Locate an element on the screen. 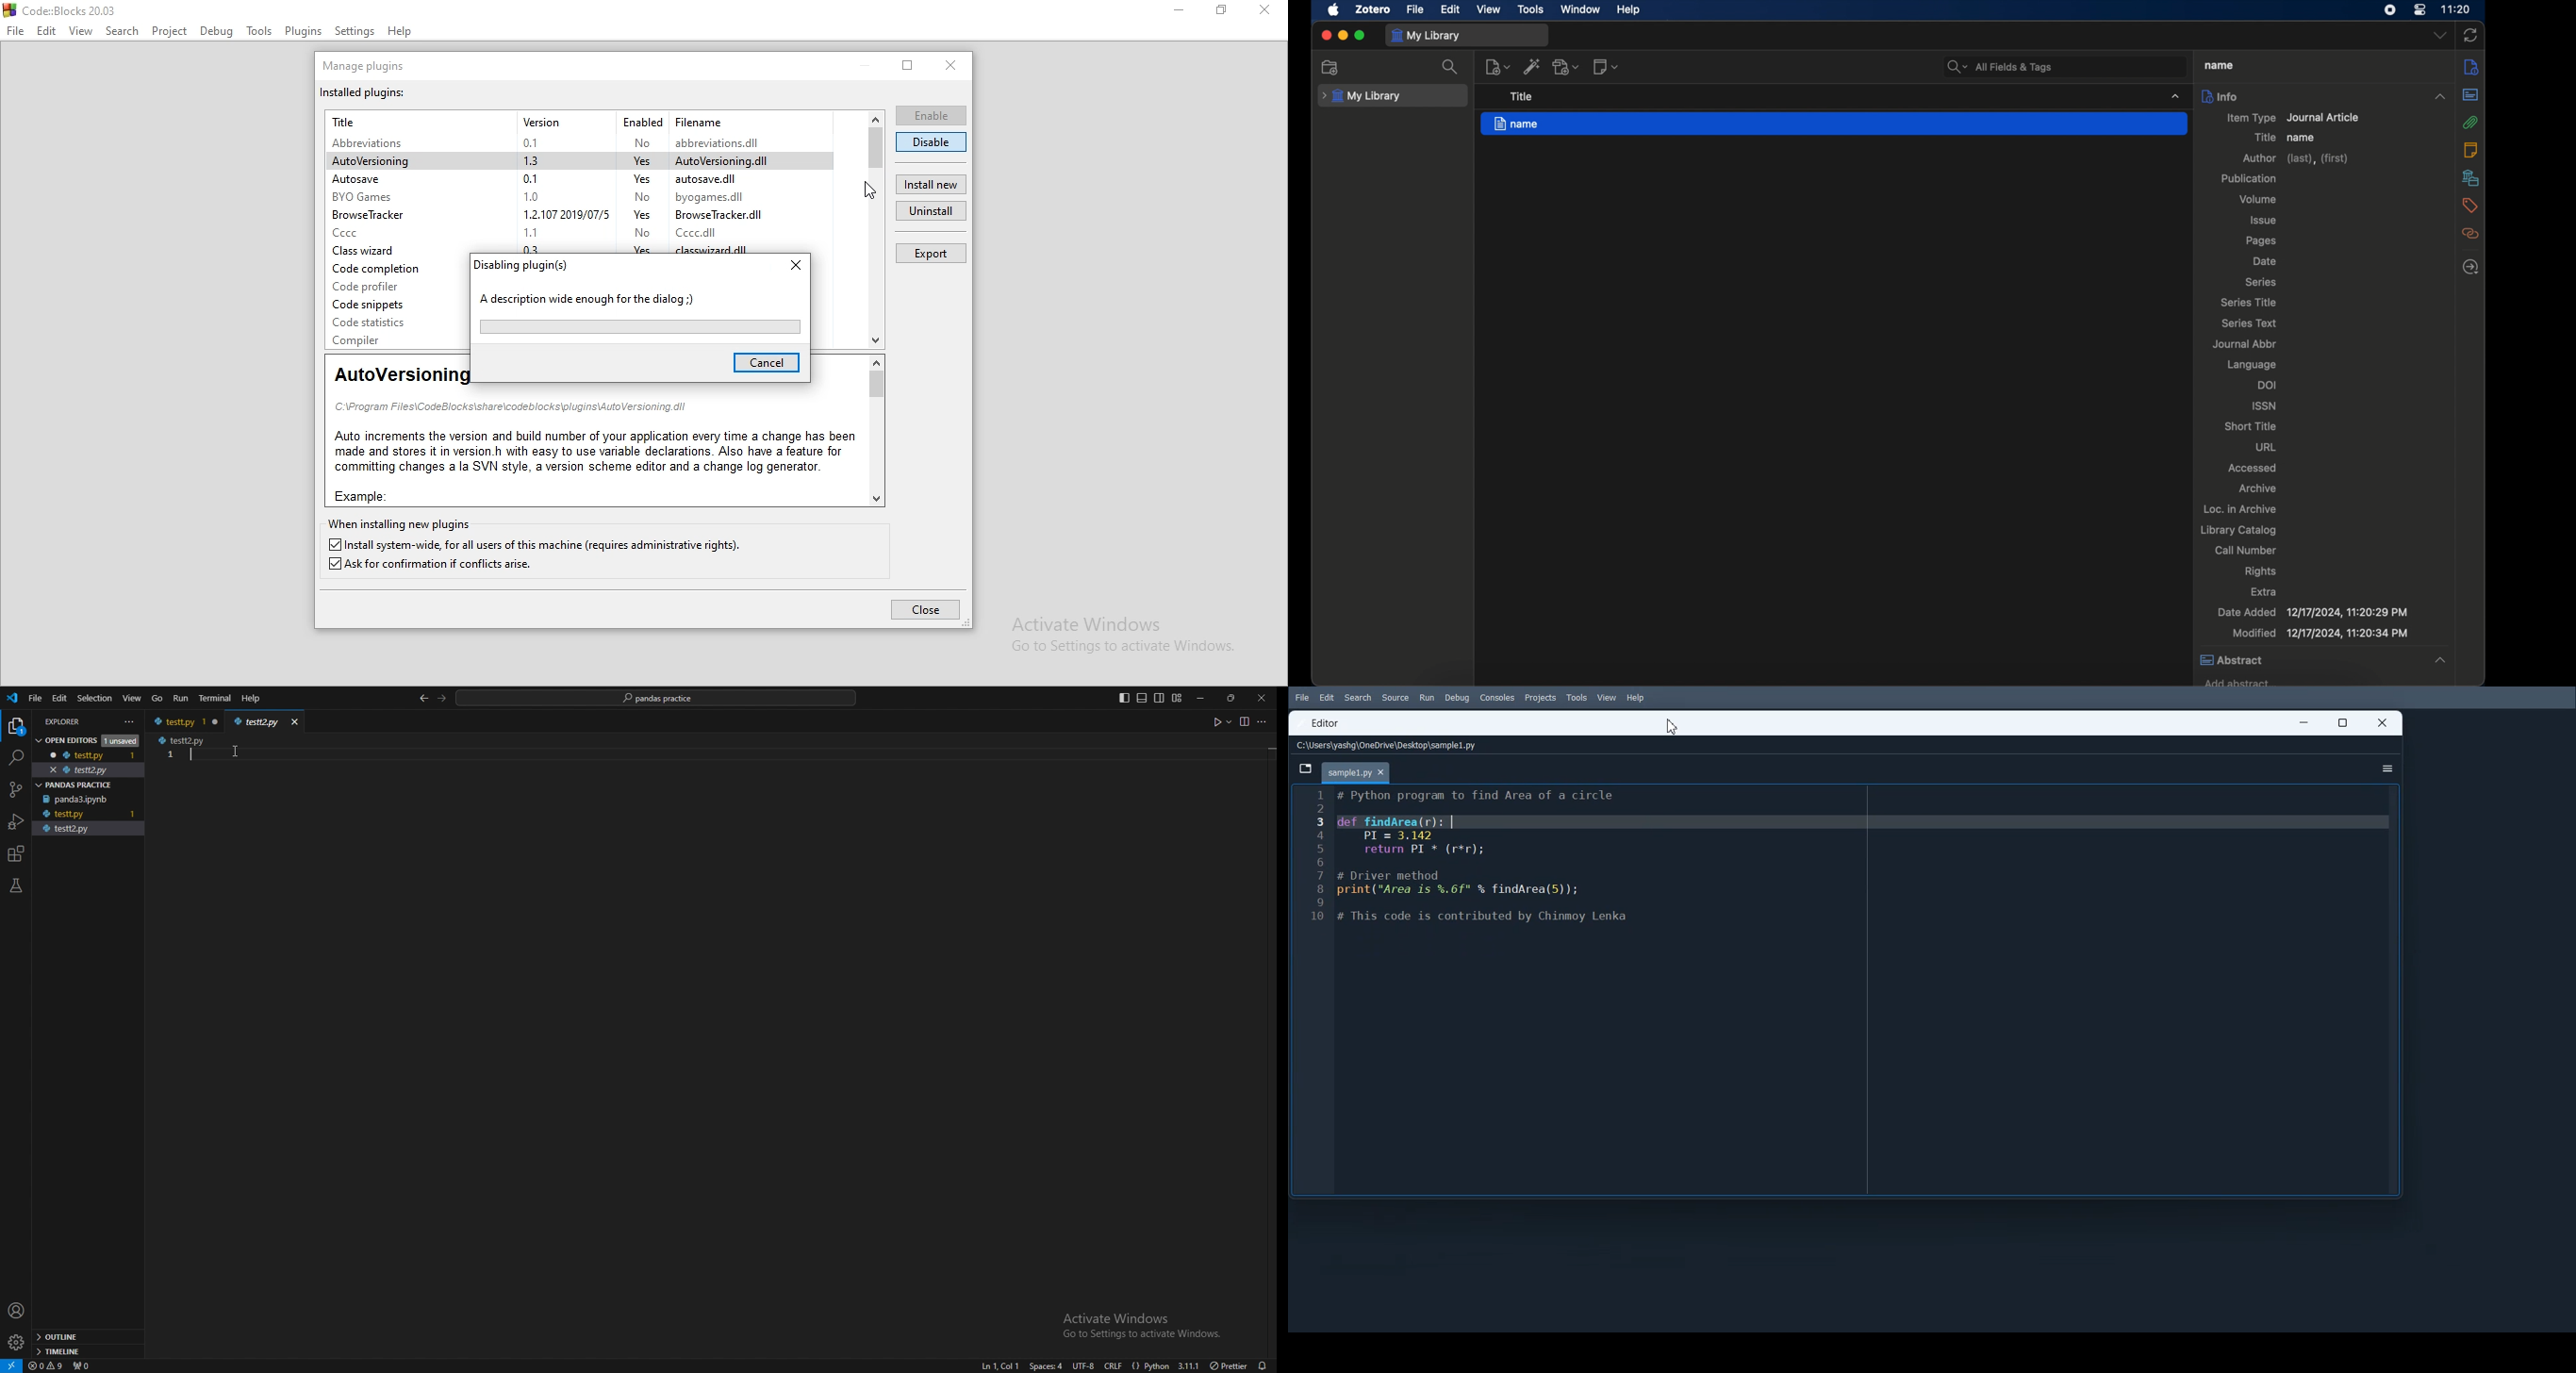 The width and height of the screenshot is (2576, 1400). 1.1 is located at coordinates (537, 230).